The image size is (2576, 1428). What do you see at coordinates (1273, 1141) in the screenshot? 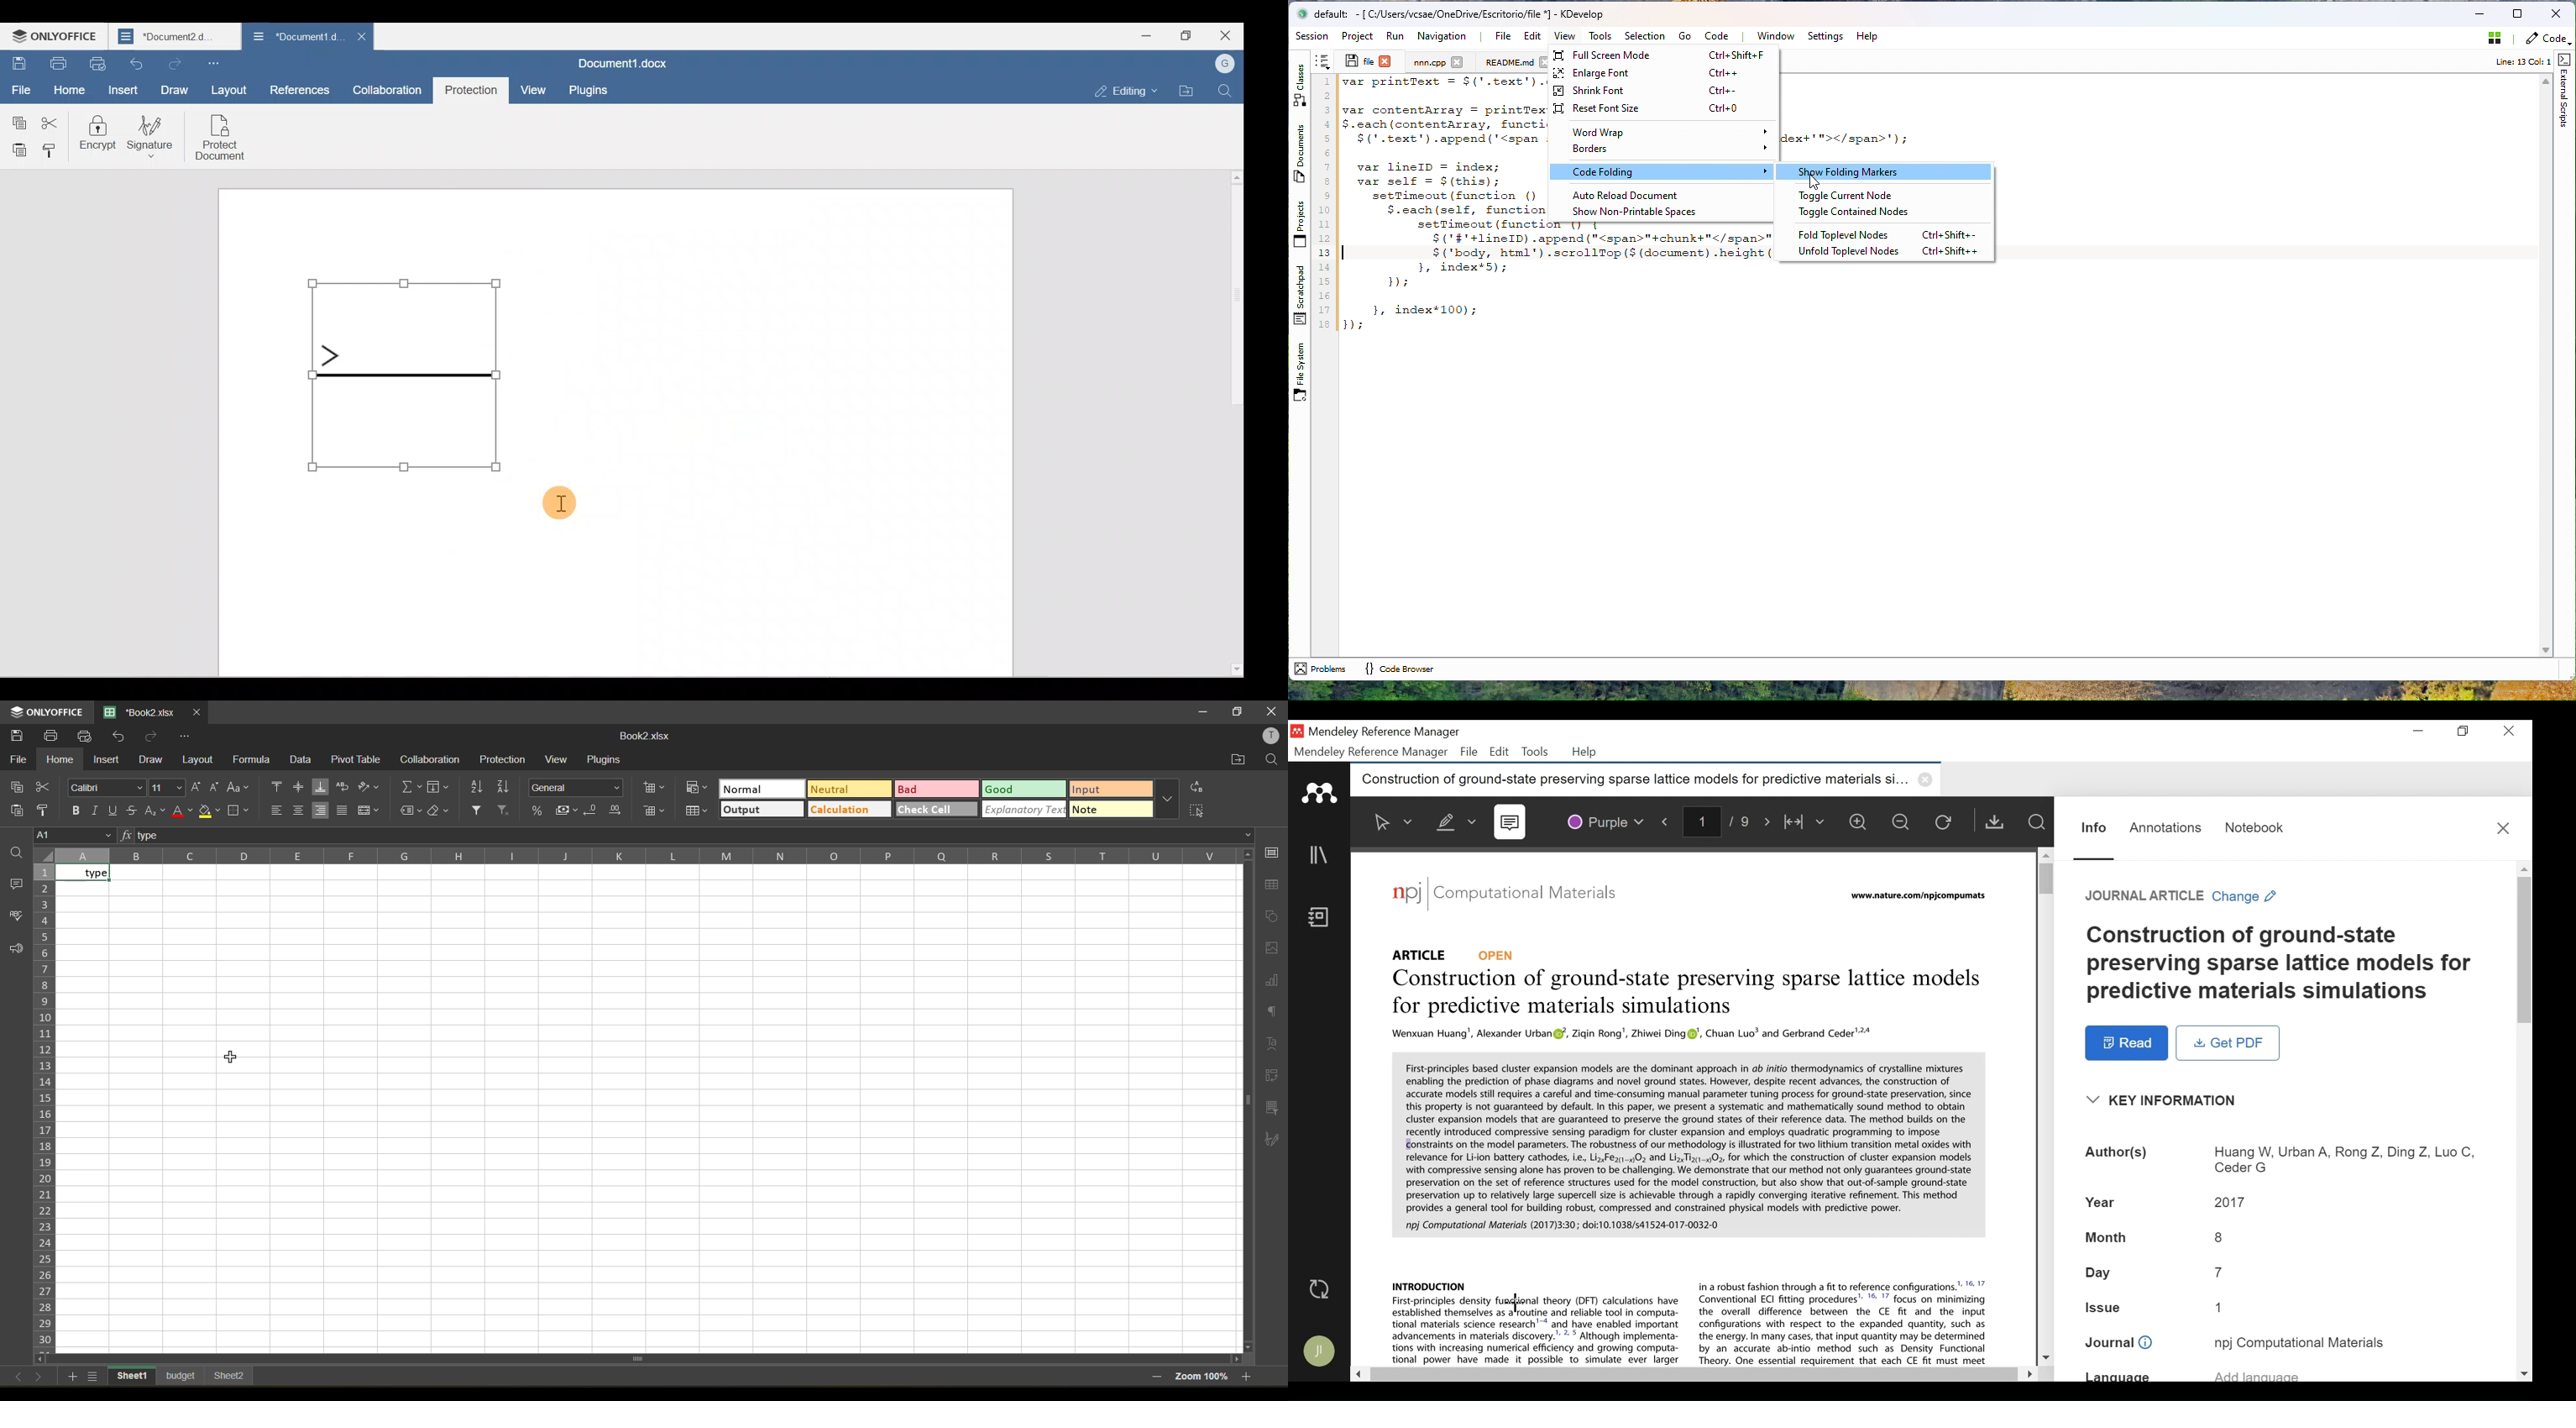
I see `signature` at bounding box center [1273, 1141].